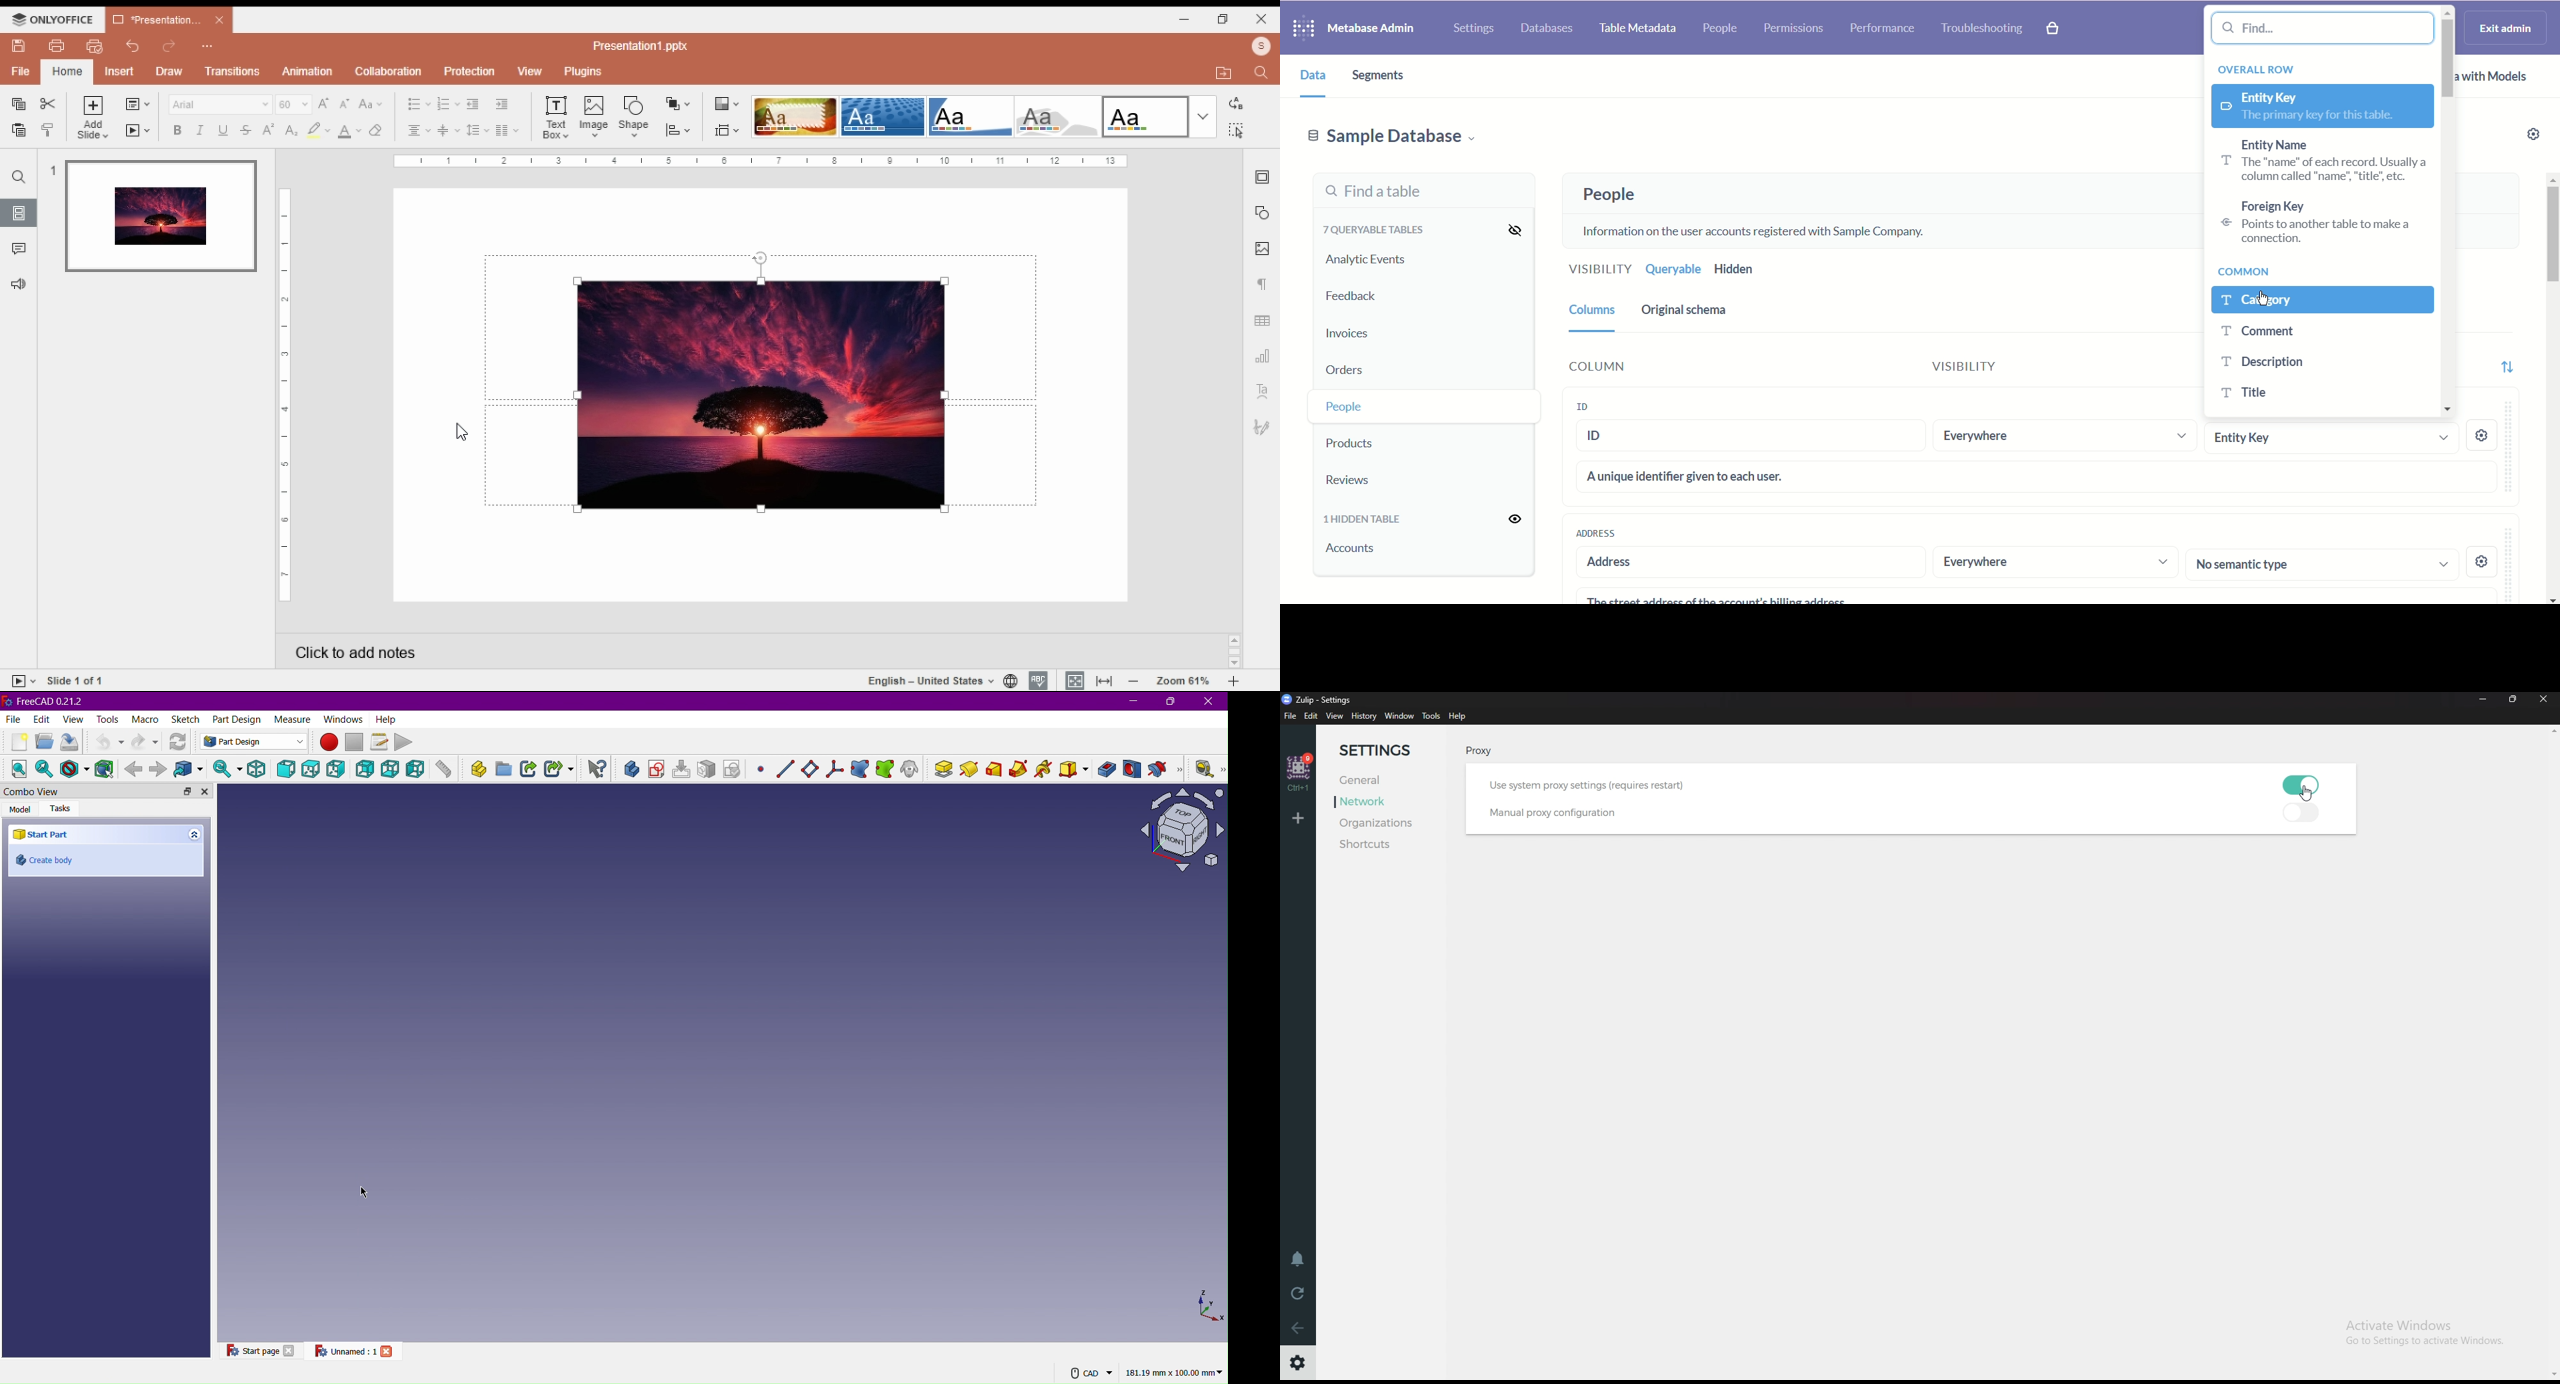 This screenshot has height=1400, width=2576. What do you see at coordinates (448, 131) in the screenshot?
I see `vertical alignment` at bounding box center [448, 131].